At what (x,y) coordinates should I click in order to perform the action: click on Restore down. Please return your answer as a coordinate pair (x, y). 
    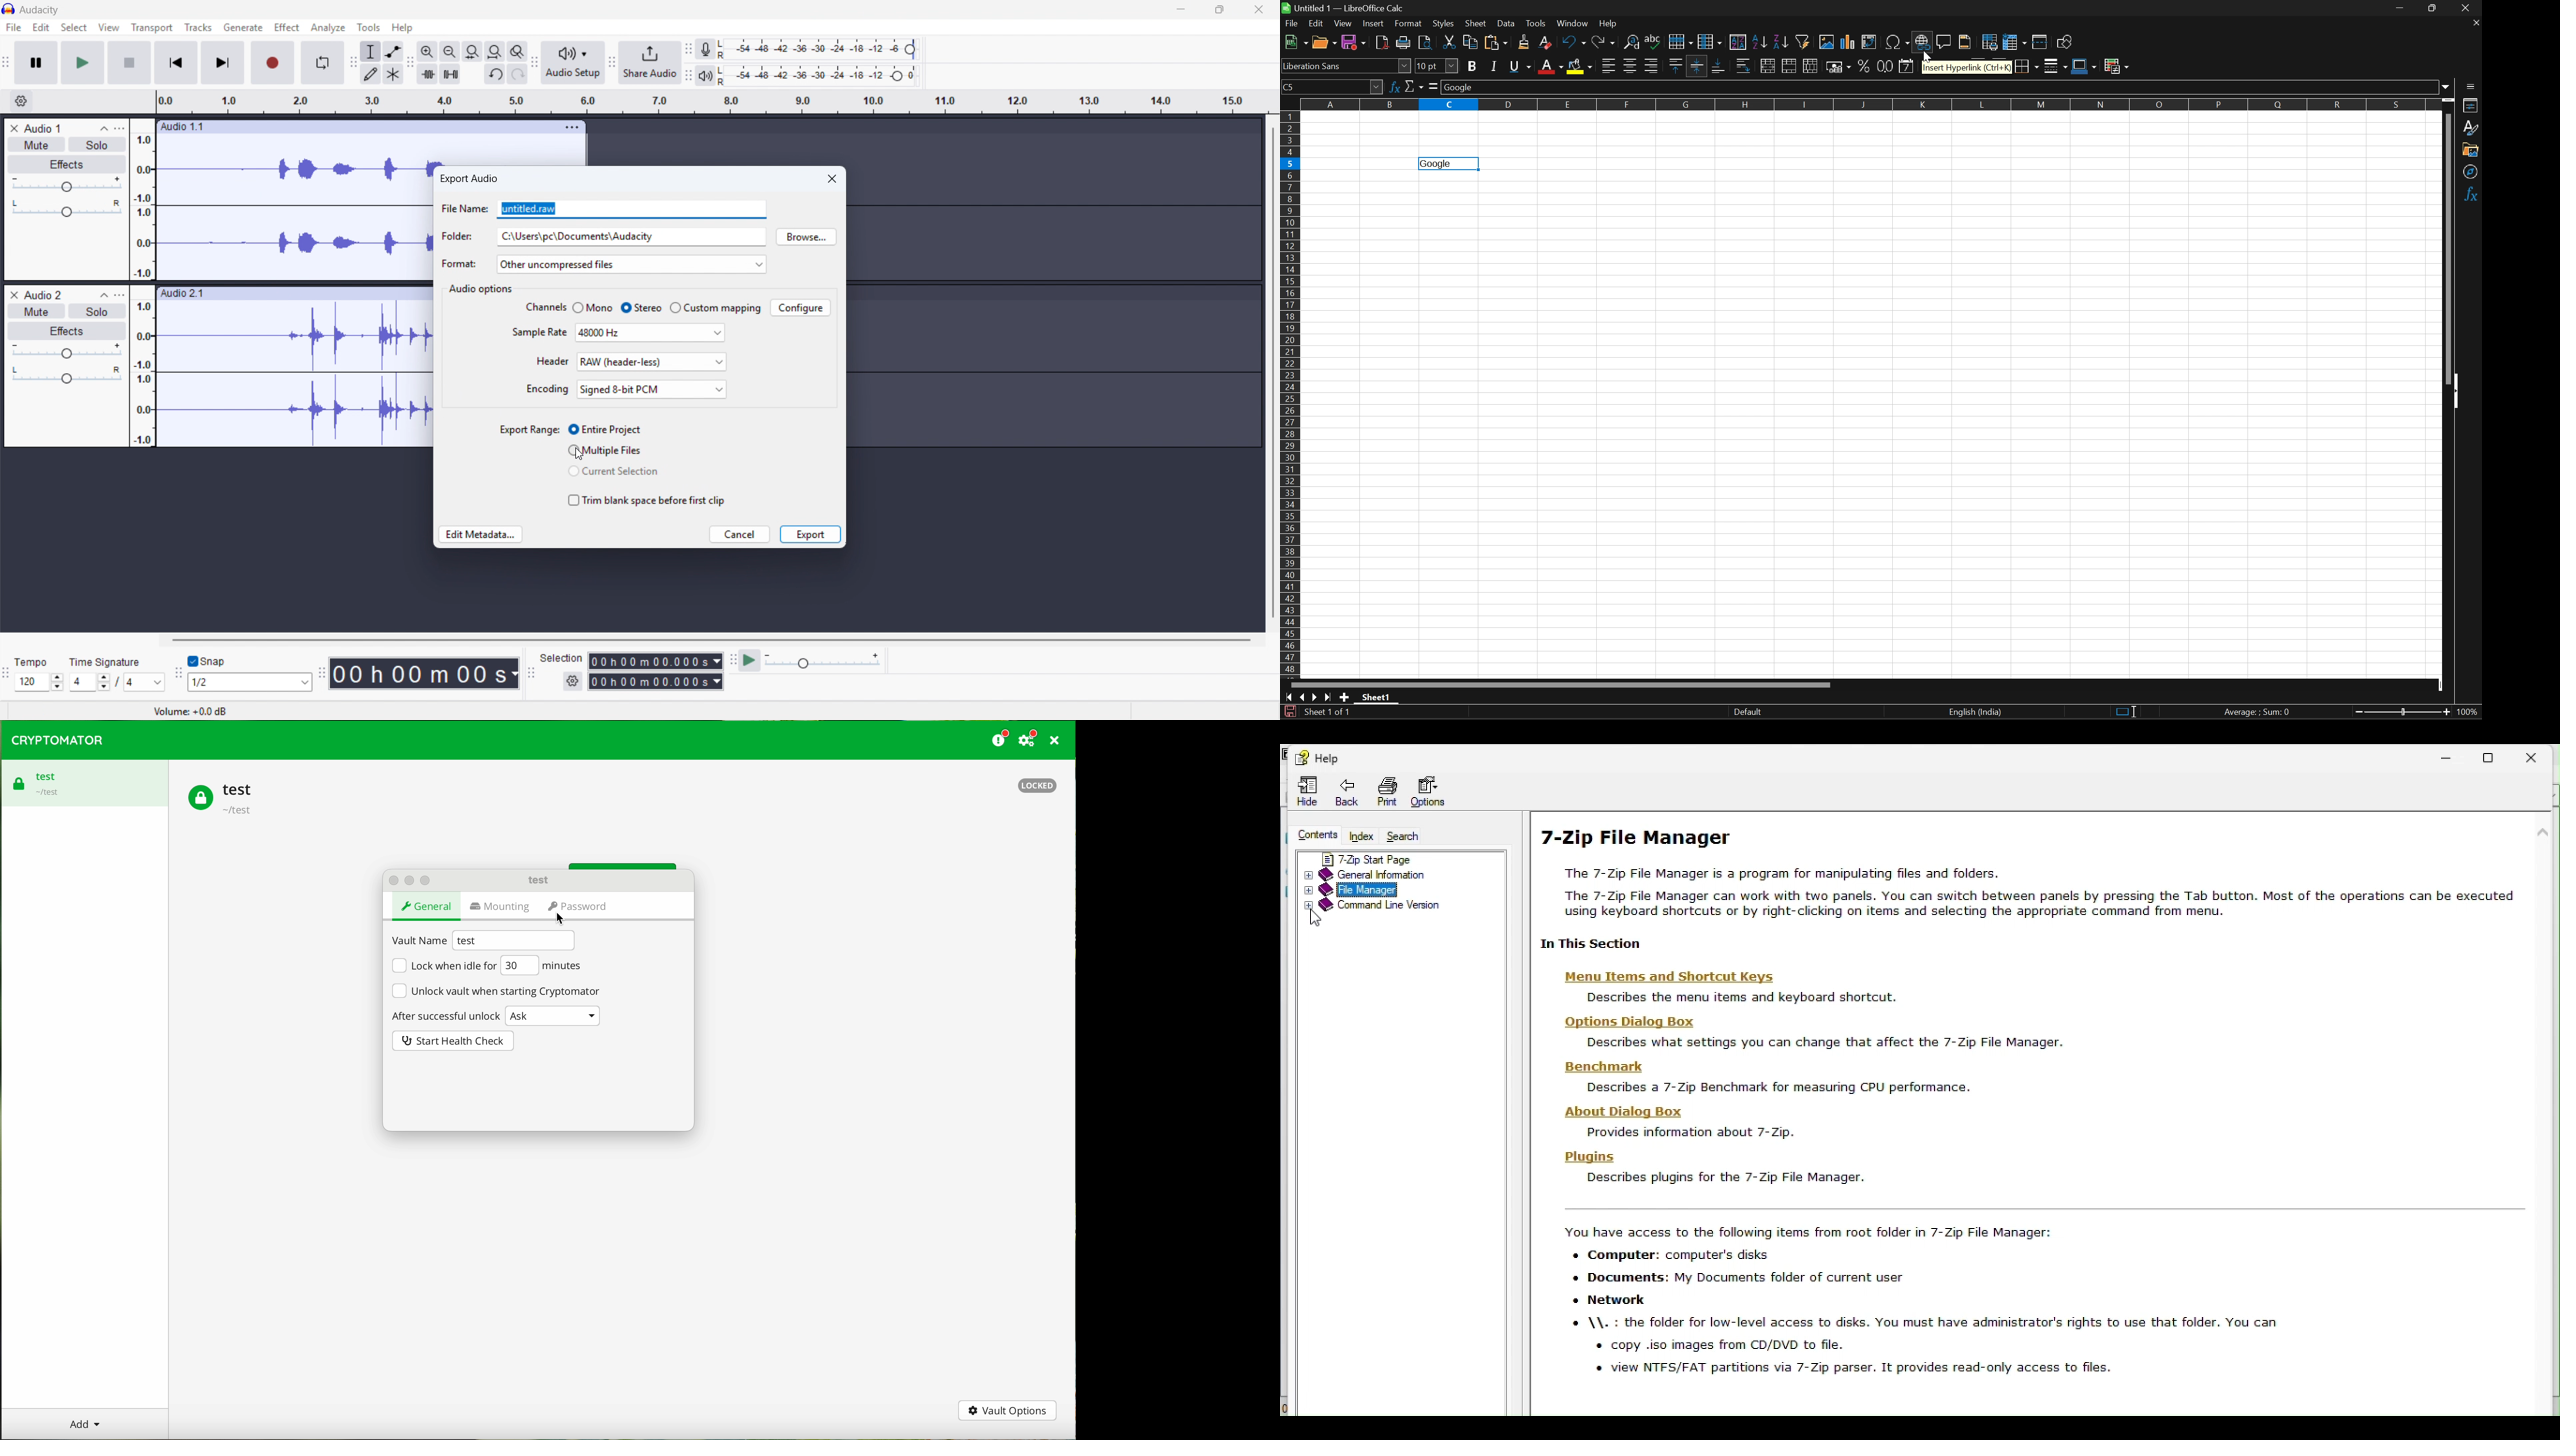
    Looking at the image, I should click on (2432, 9).